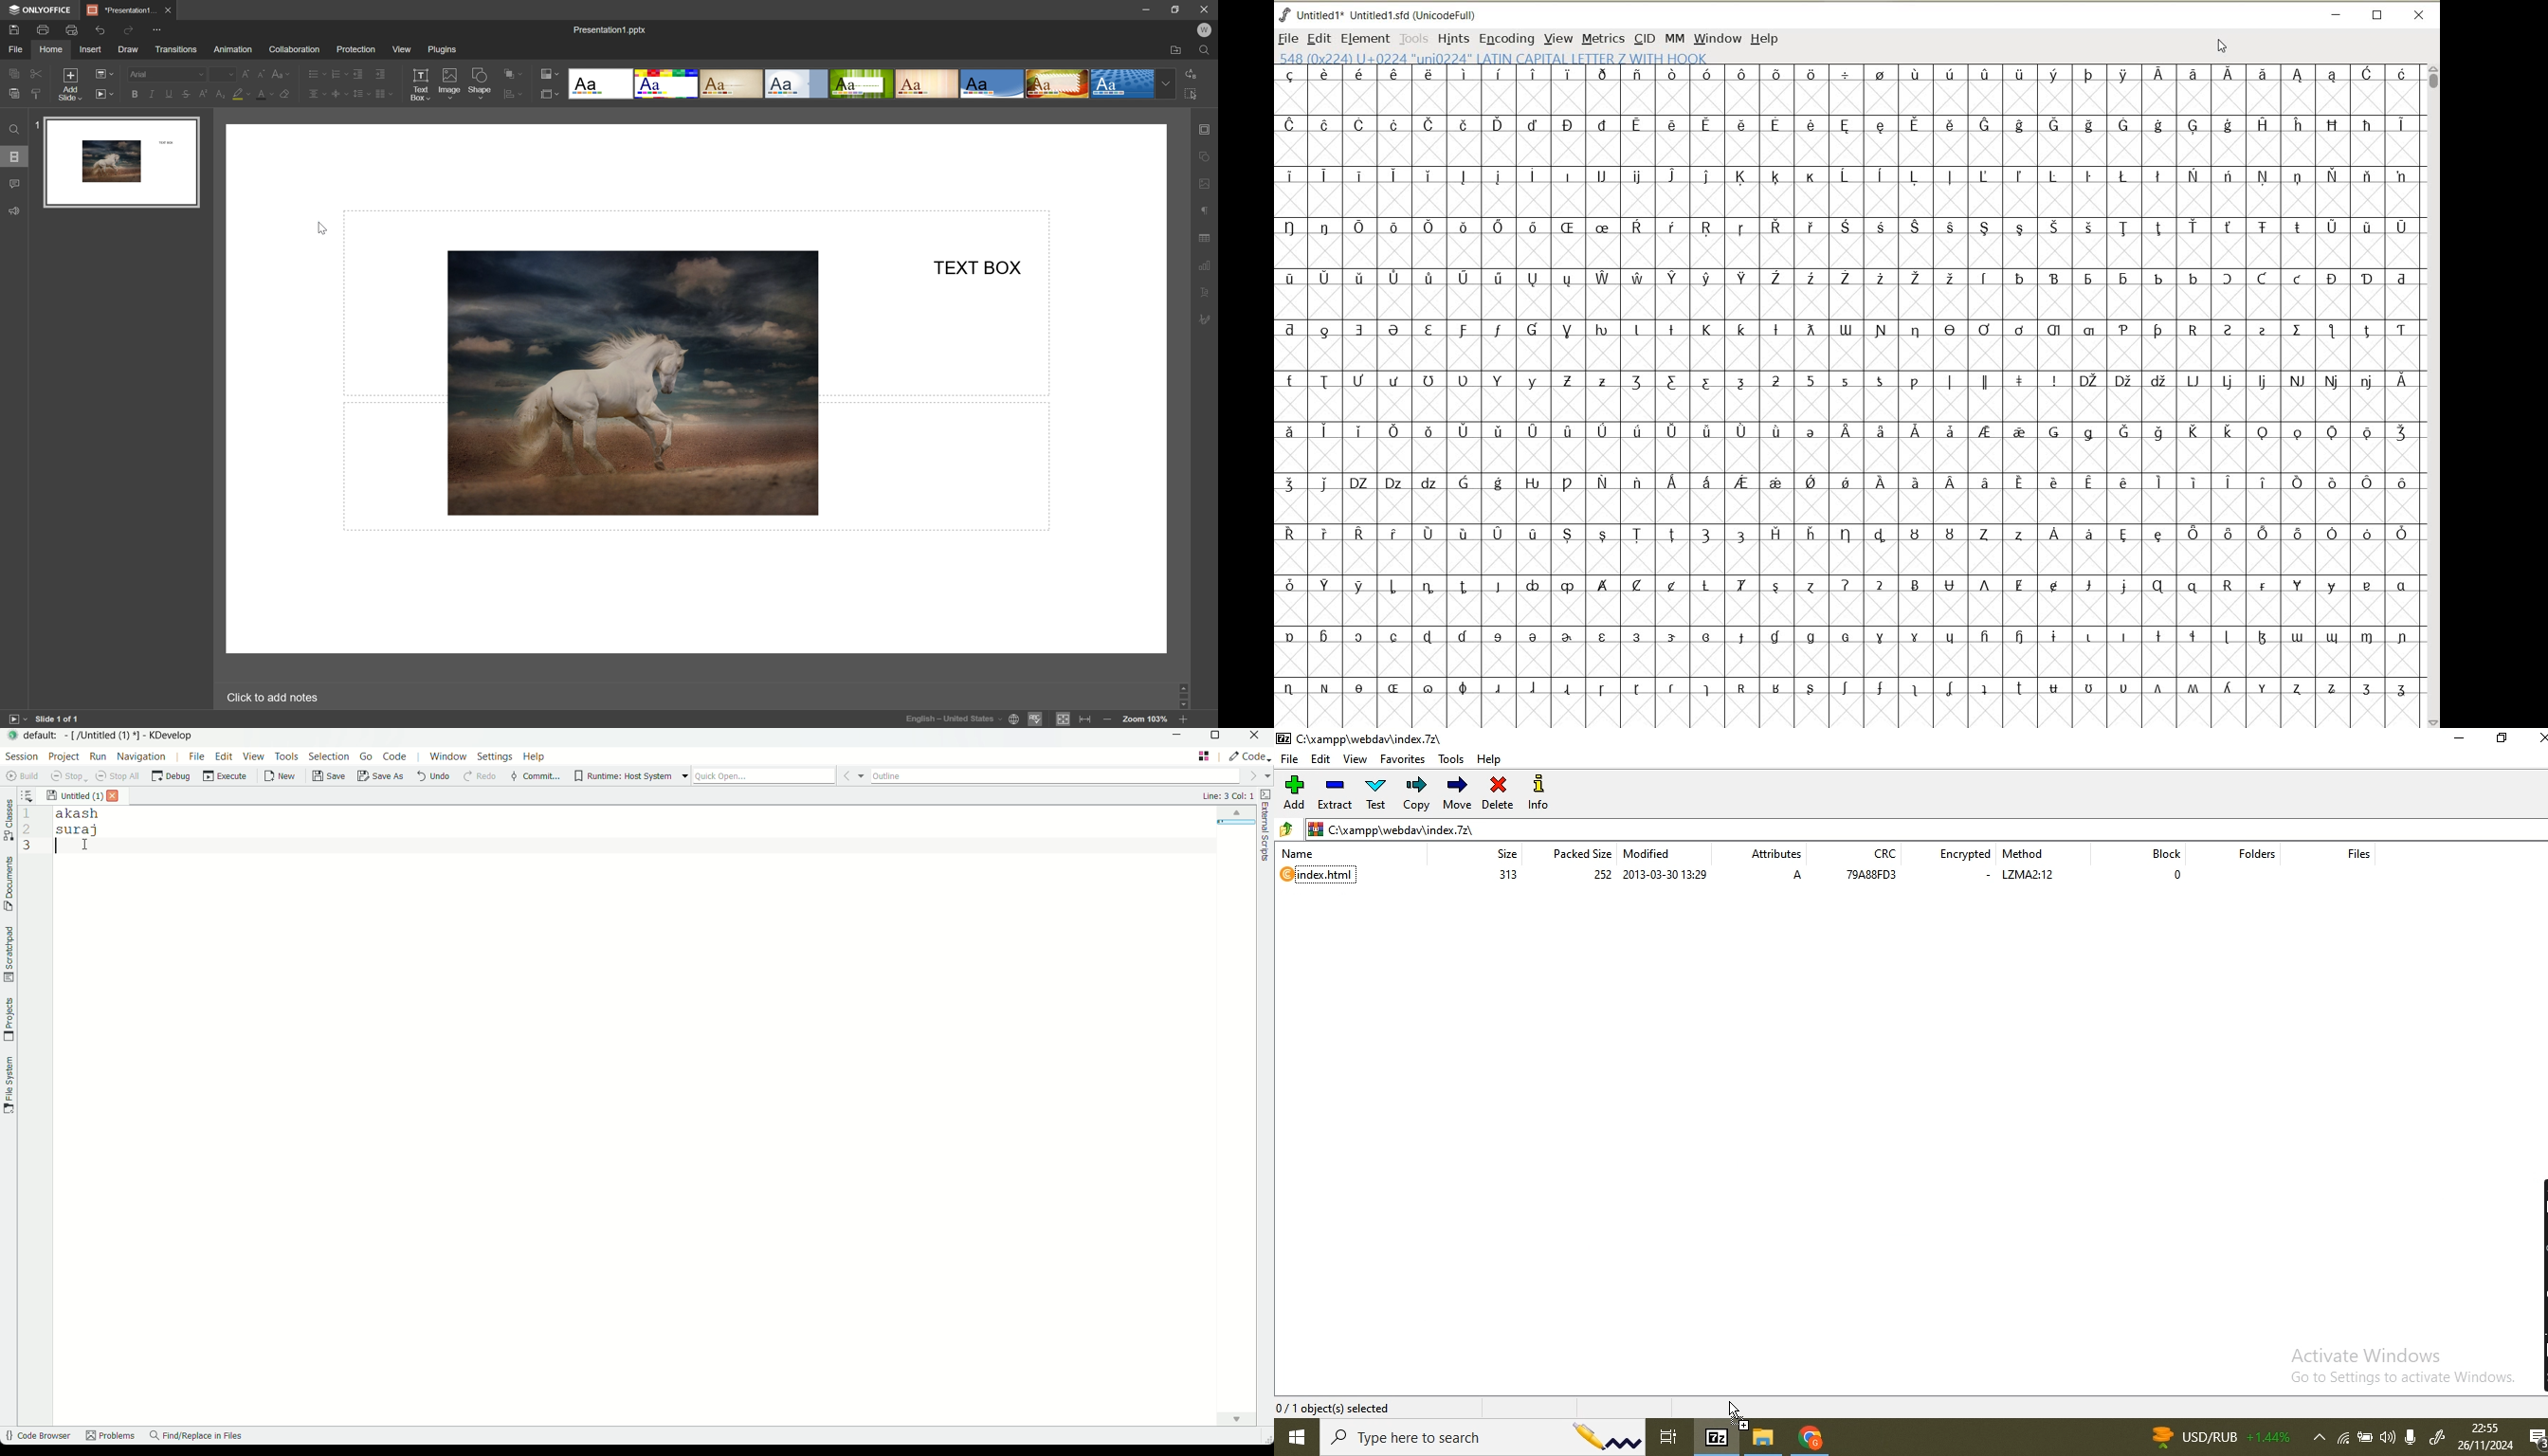  I want to click on insert, so click(92, 50).